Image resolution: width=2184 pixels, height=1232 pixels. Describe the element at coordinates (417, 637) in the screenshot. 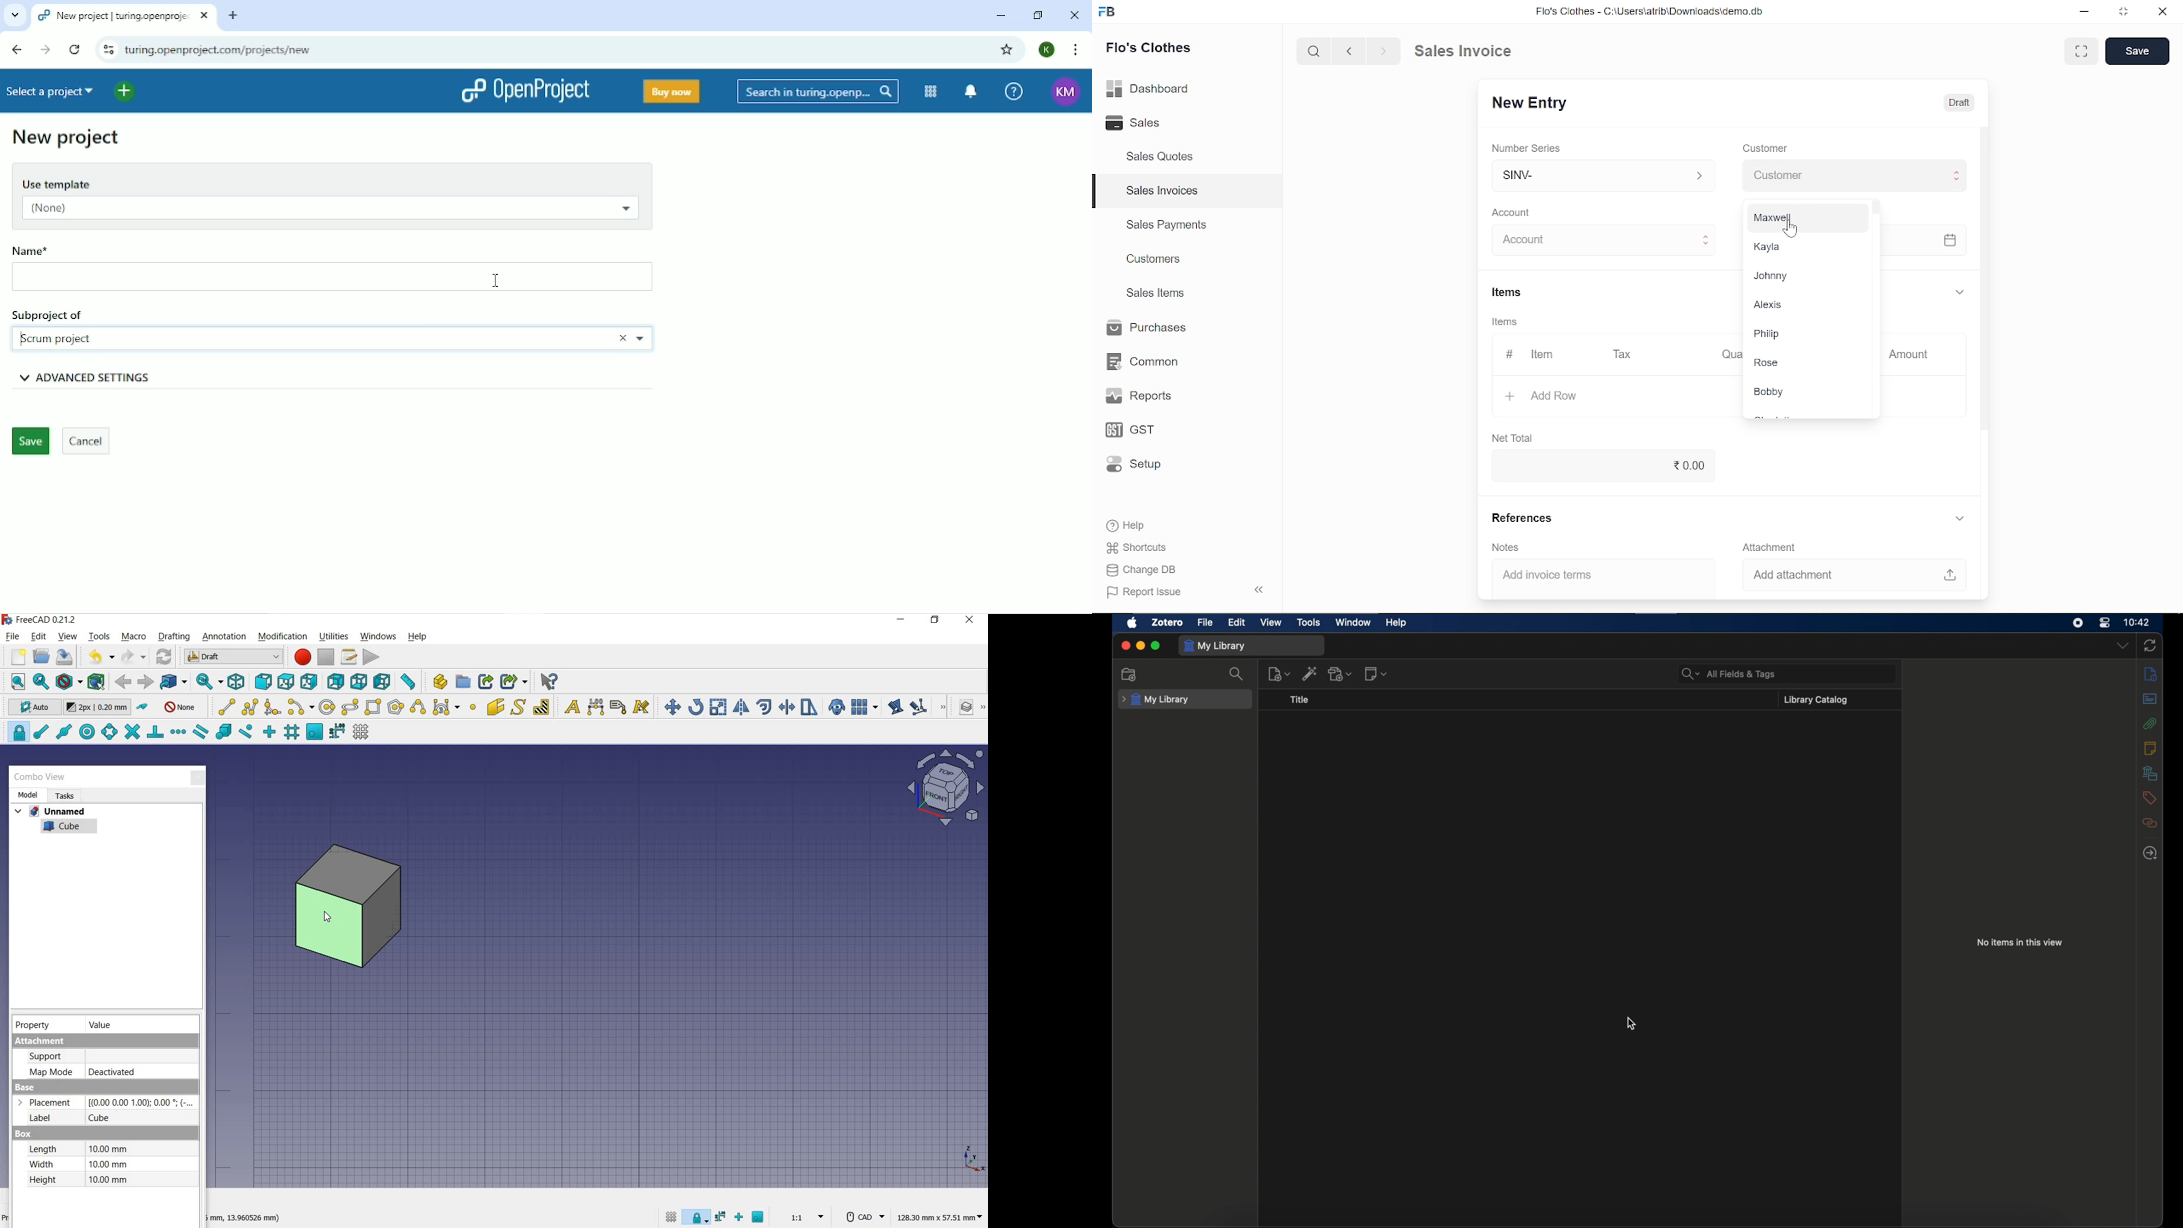

I see `help` at that location.